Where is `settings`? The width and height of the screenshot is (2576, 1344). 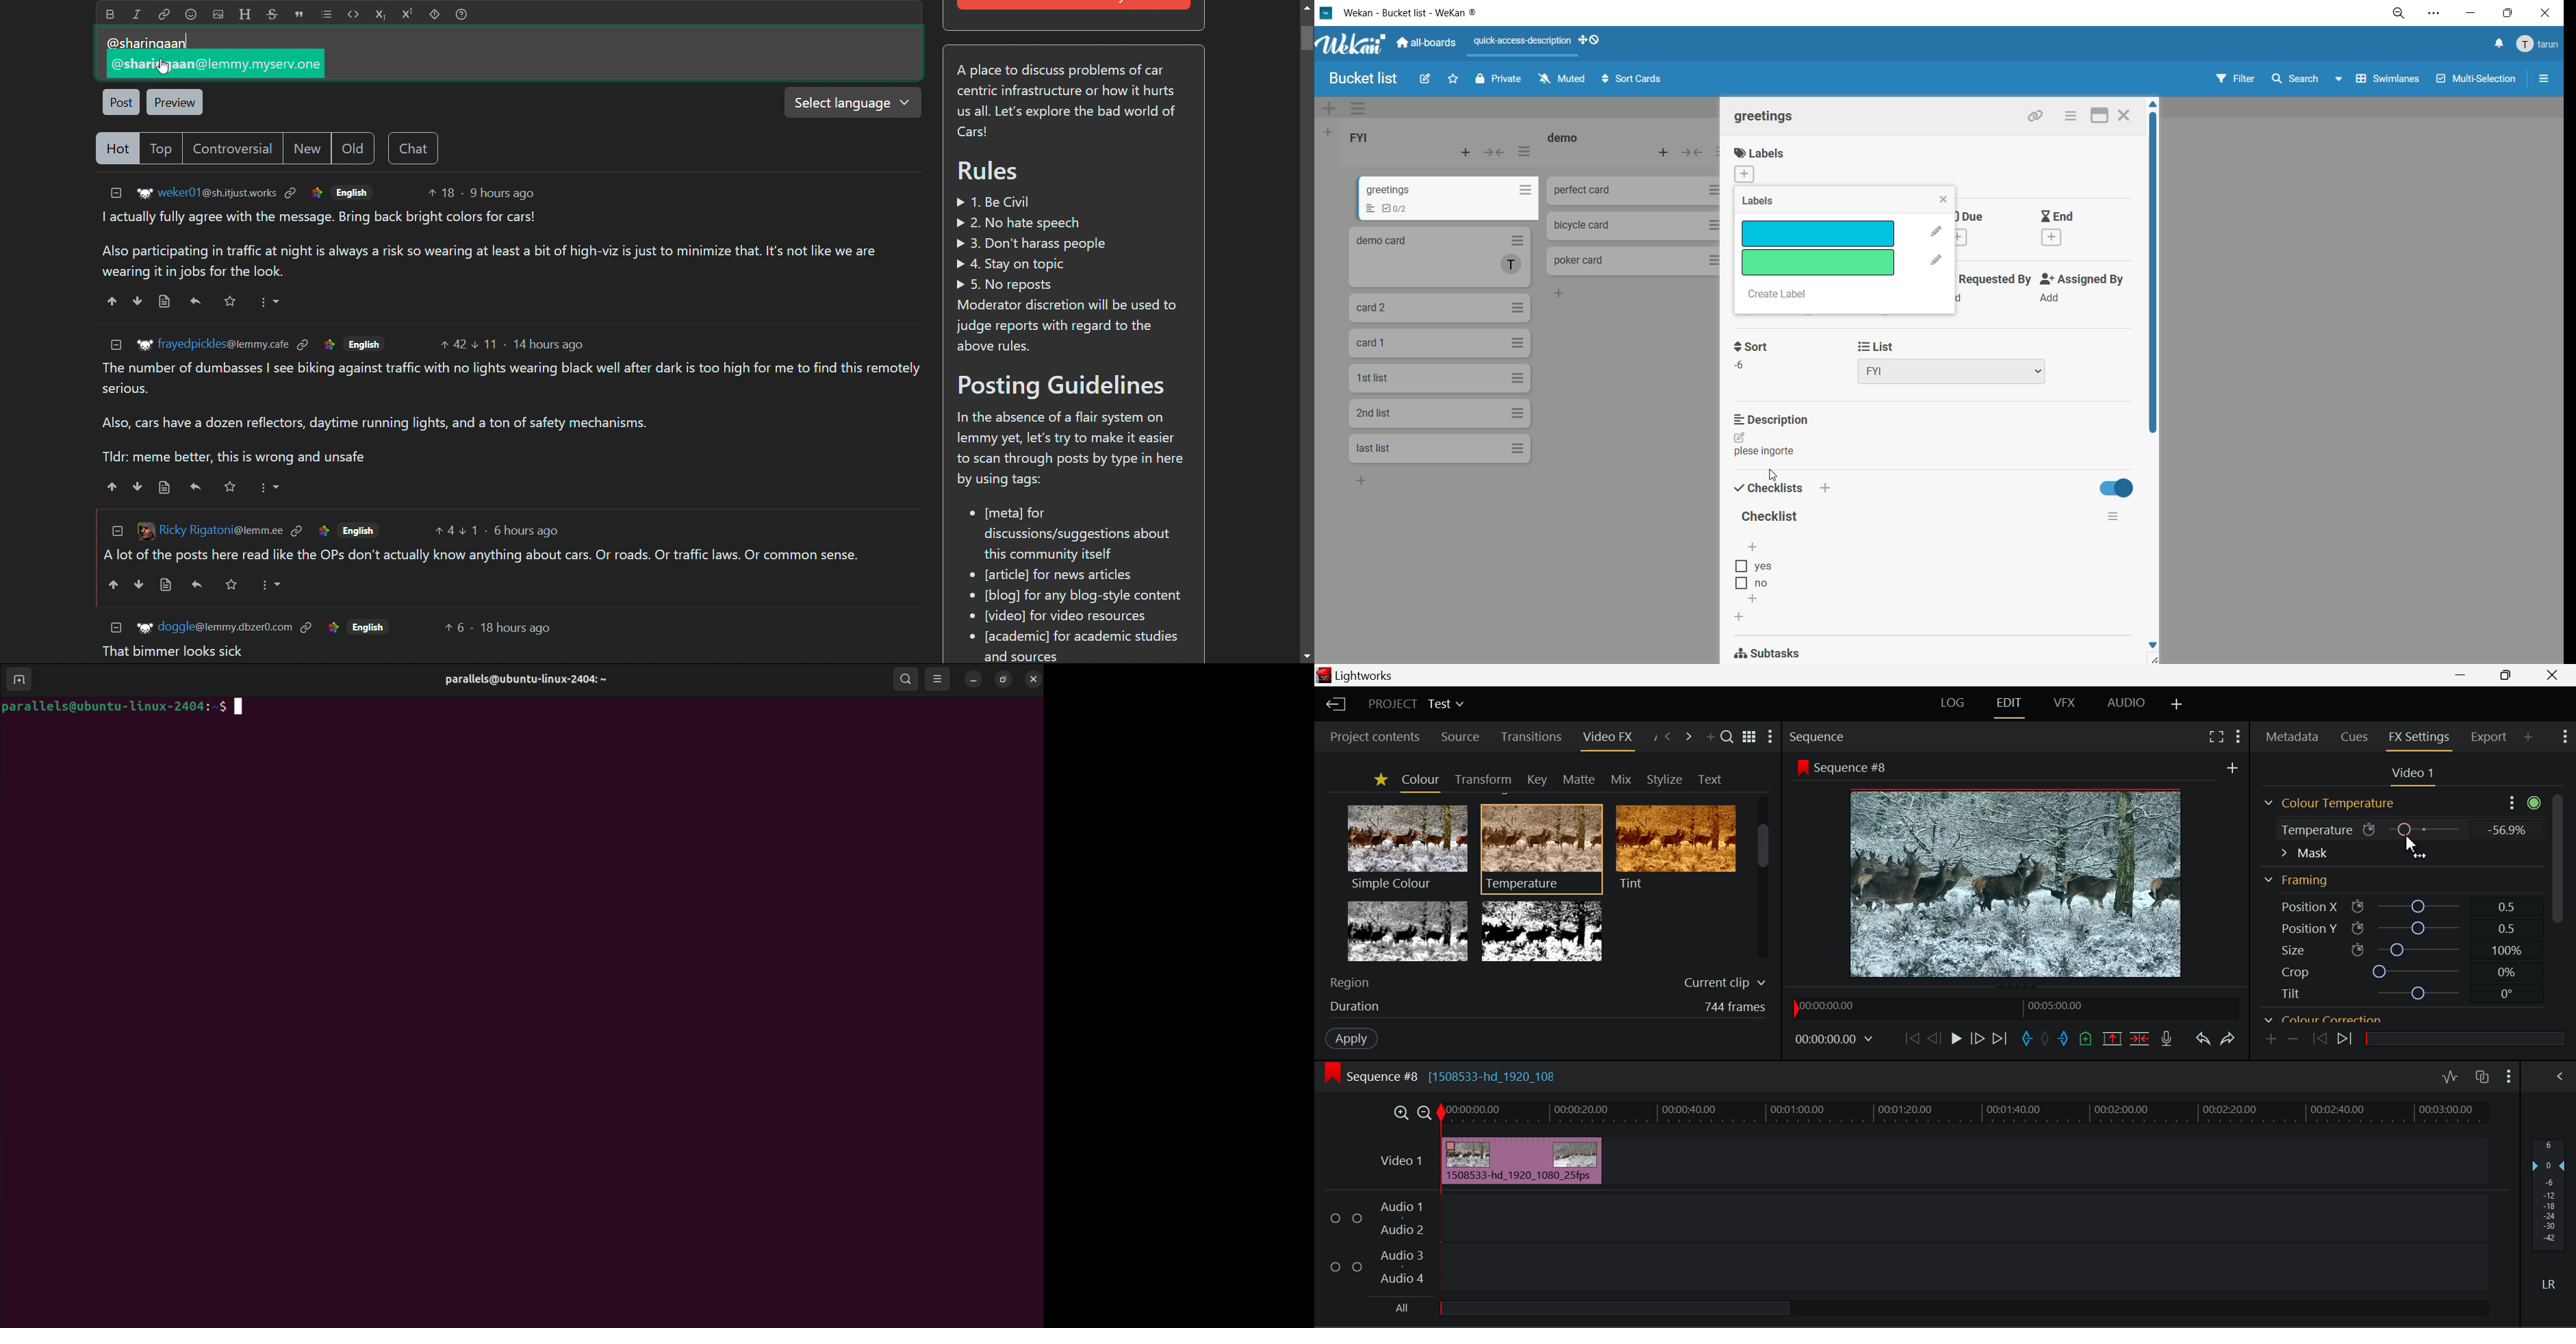
settings is located at coordinates (2436, 16).